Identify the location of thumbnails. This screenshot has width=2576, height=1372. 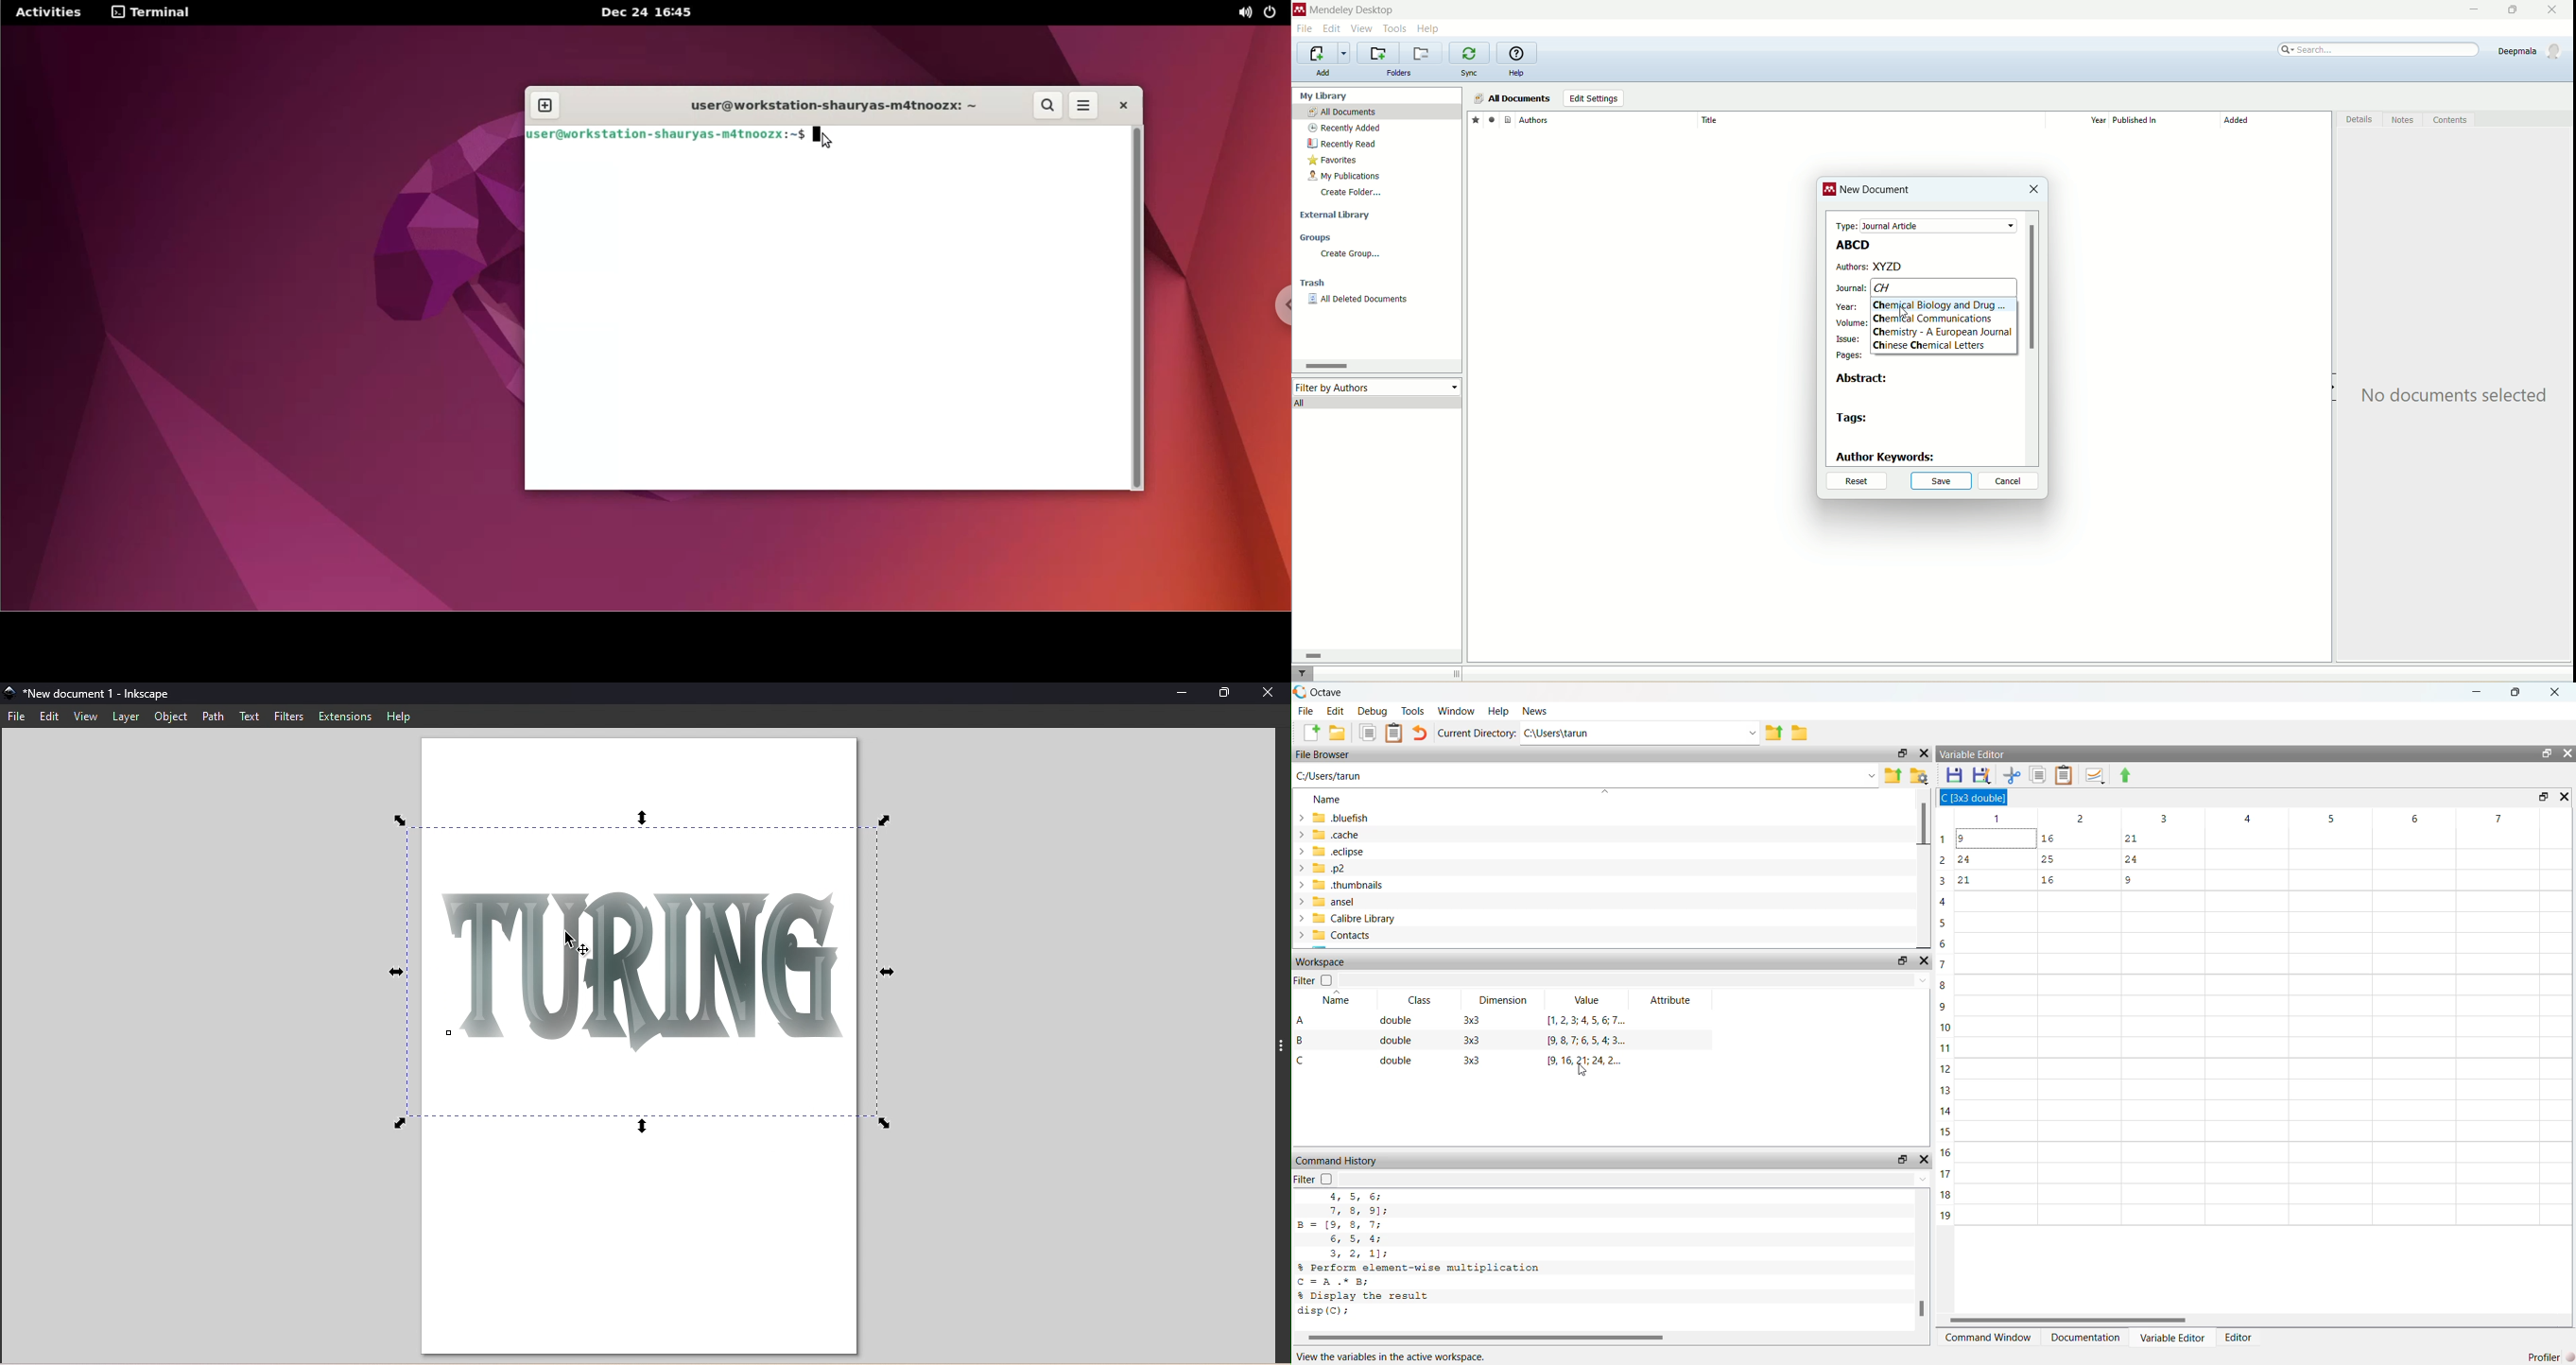
(1348, 886).